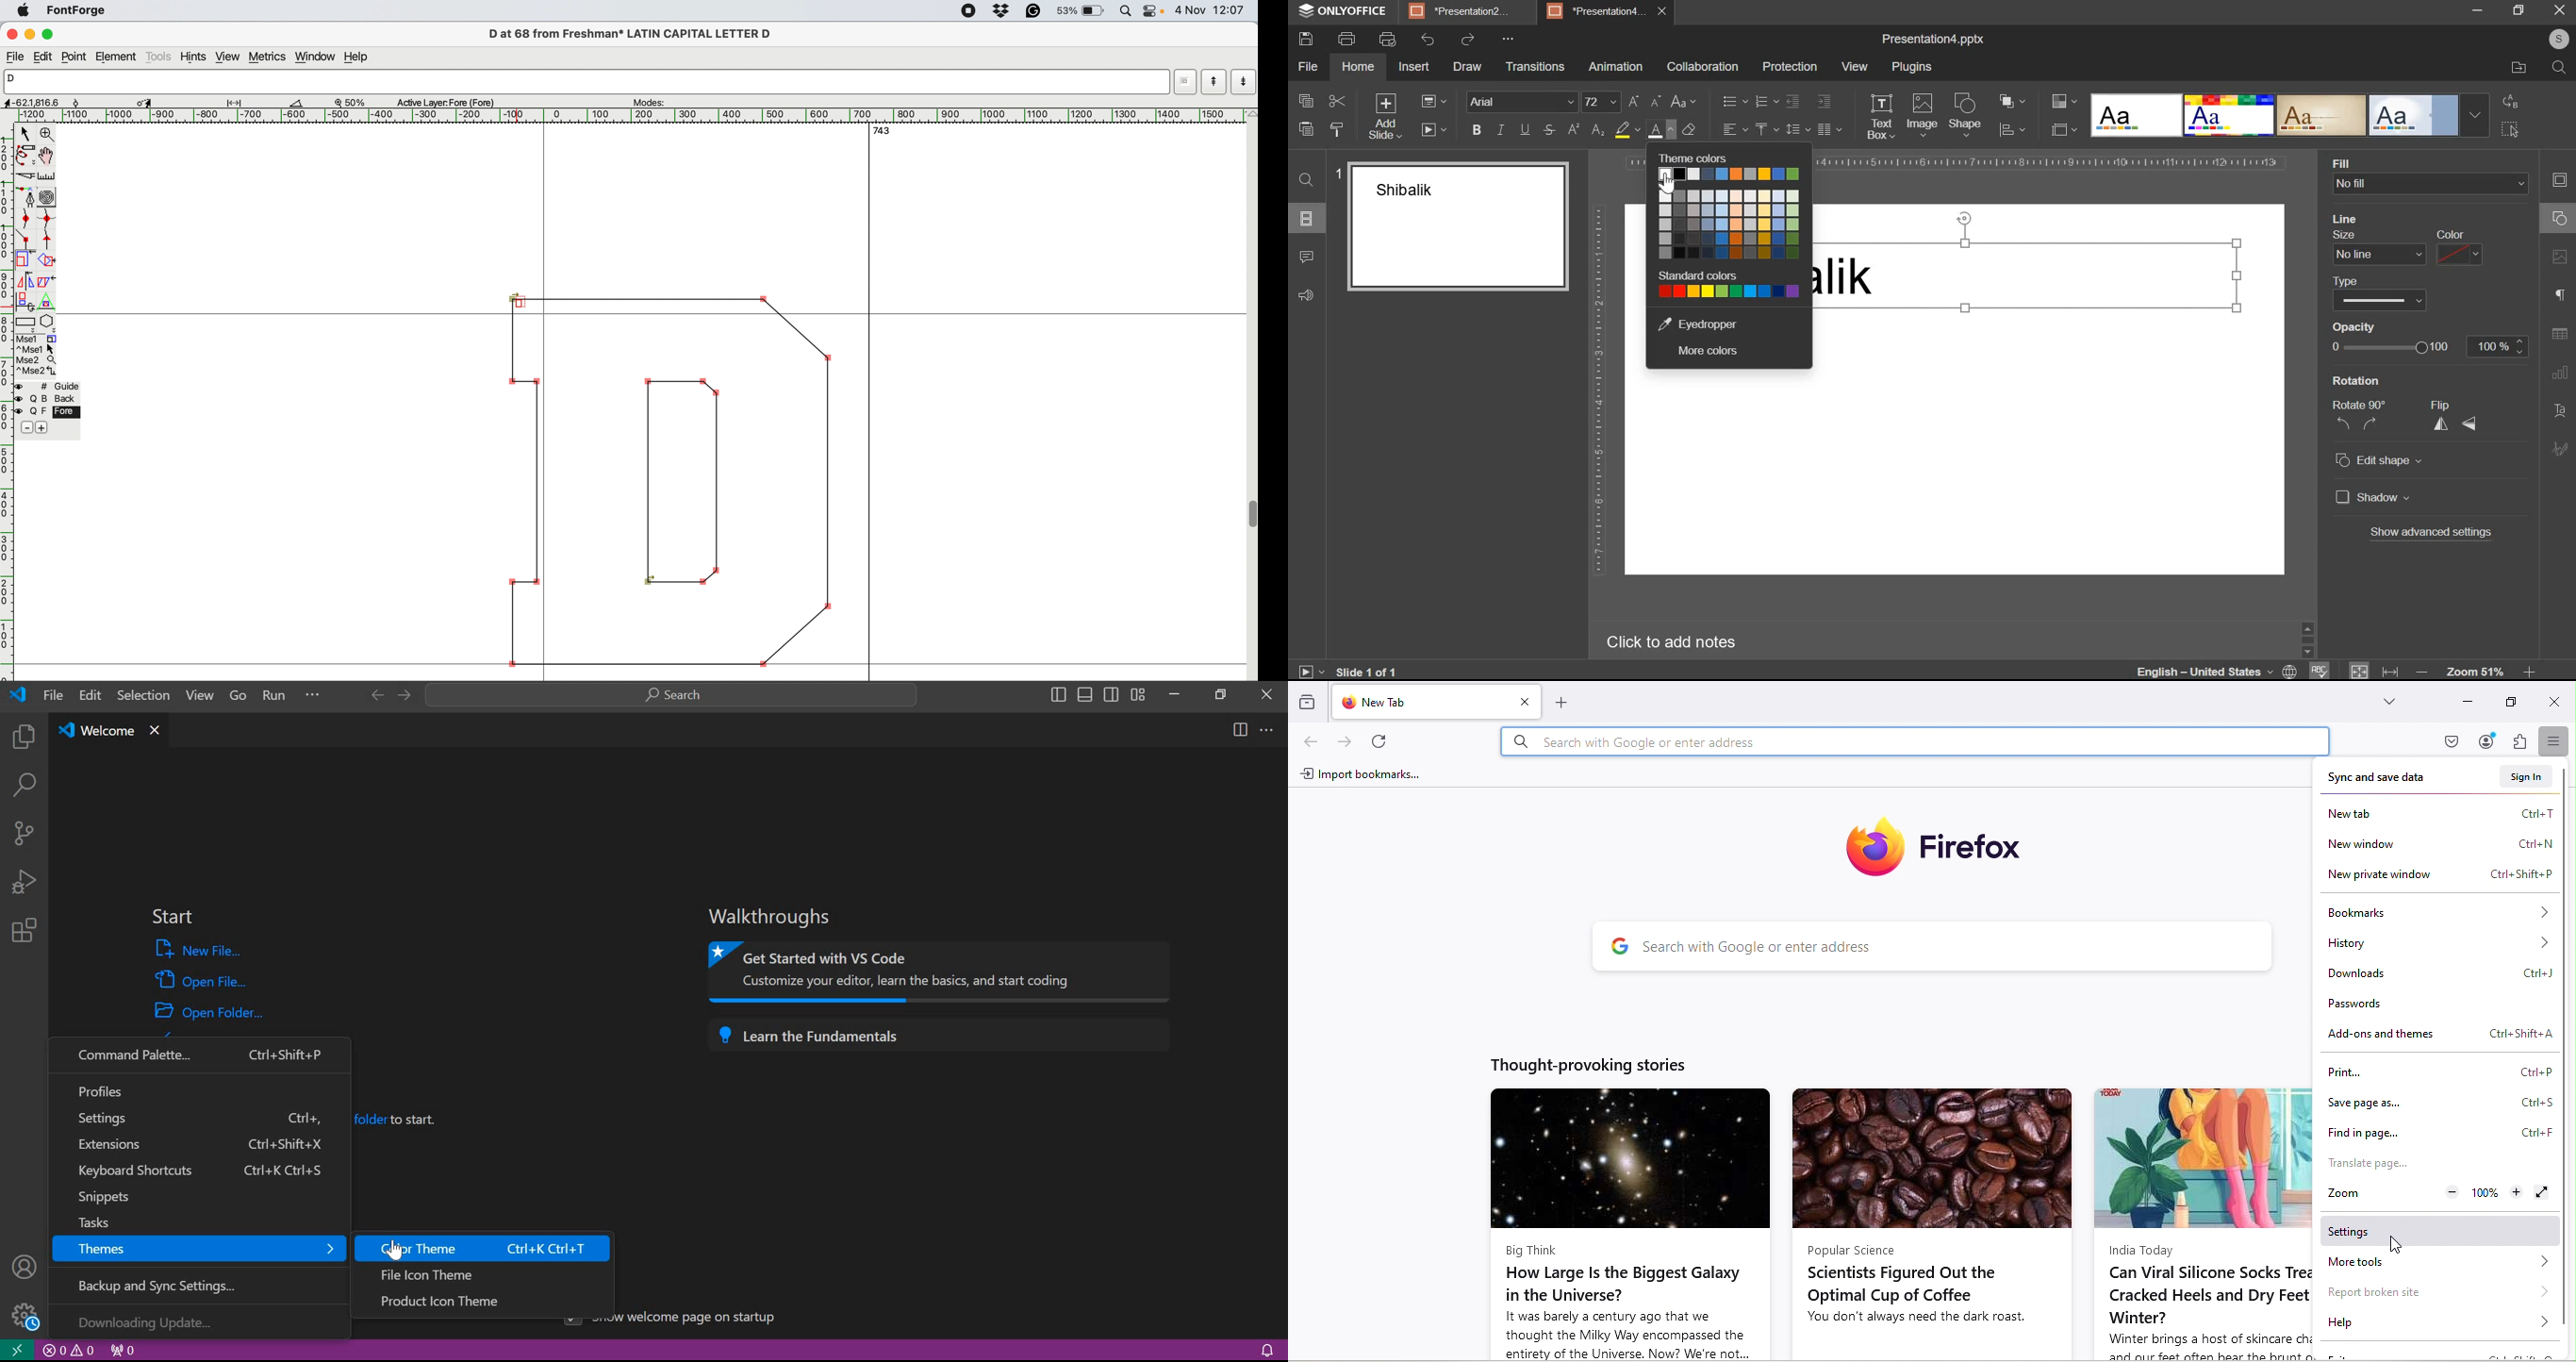 Image resolution: width=2576 pixels, height=1372 pixels. What do you see at coordinates (2389, 348) in the screenshot?
I see `opacity slider` at bounding box center [2389, 348].